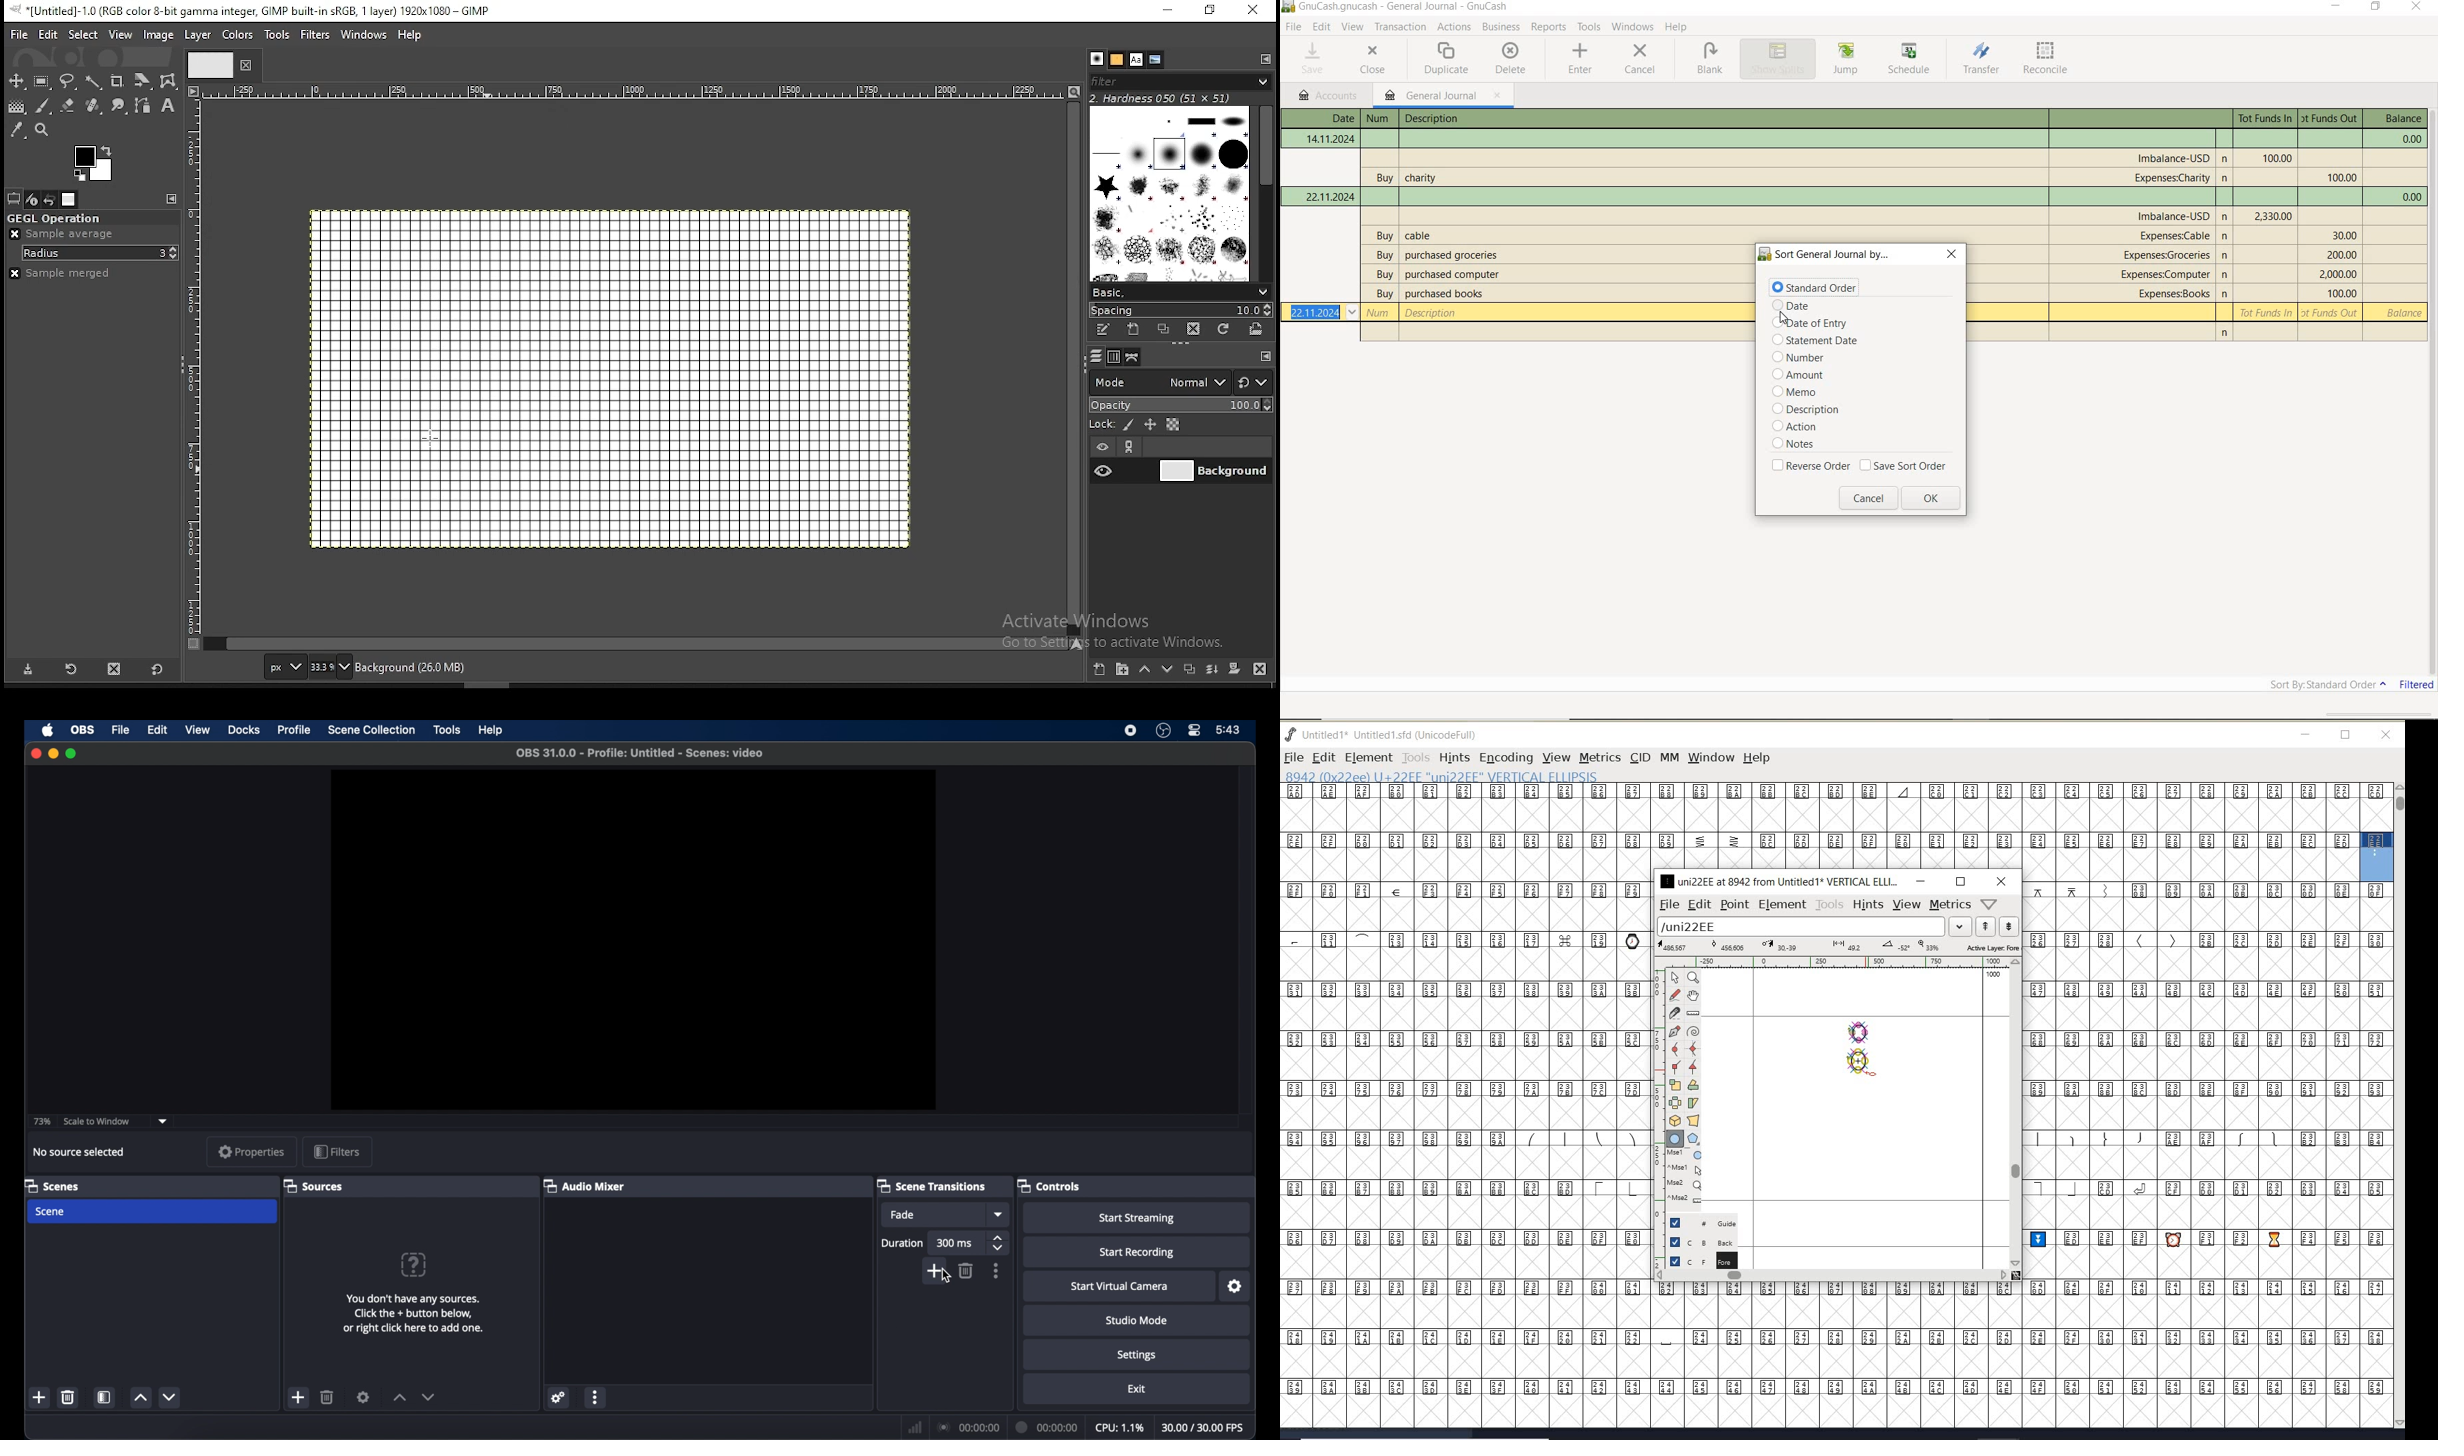 This screenshot has height=1456, width=2464. Describe the element at coordinates (1049, 1185) in the screenshot. I see `controls` at that location.